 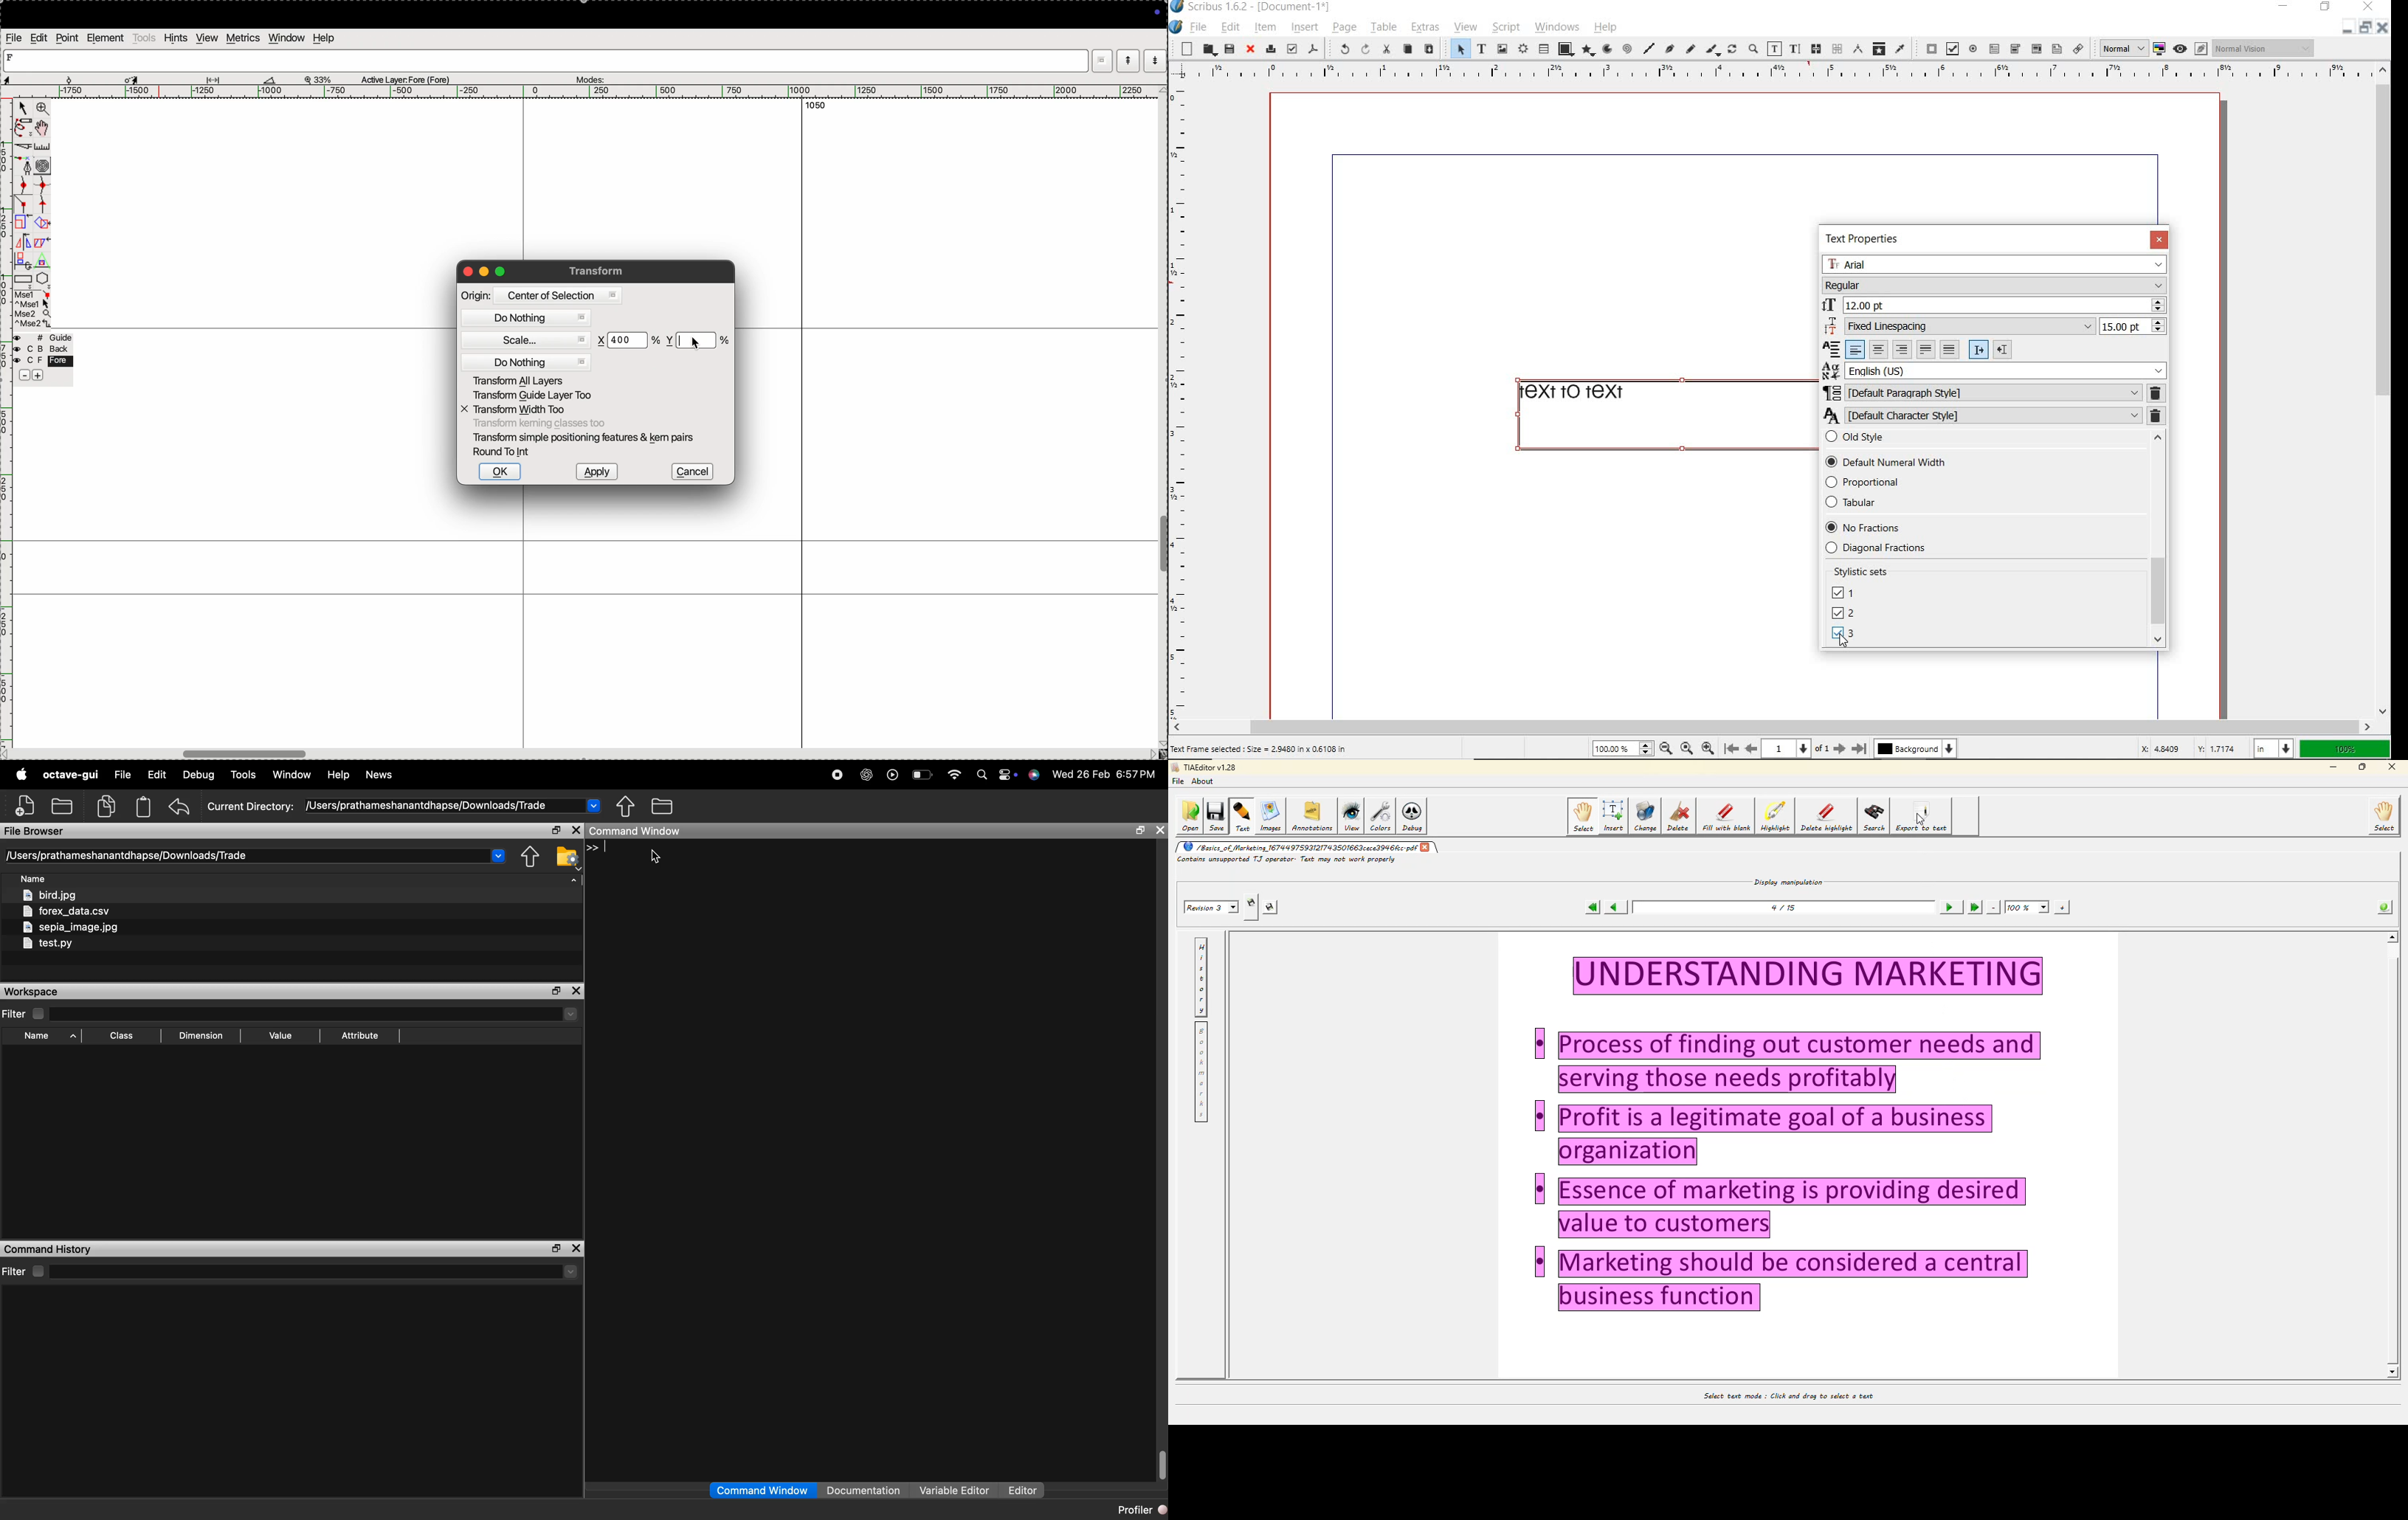 I want to click on undo, so click(x=1339, y=48).